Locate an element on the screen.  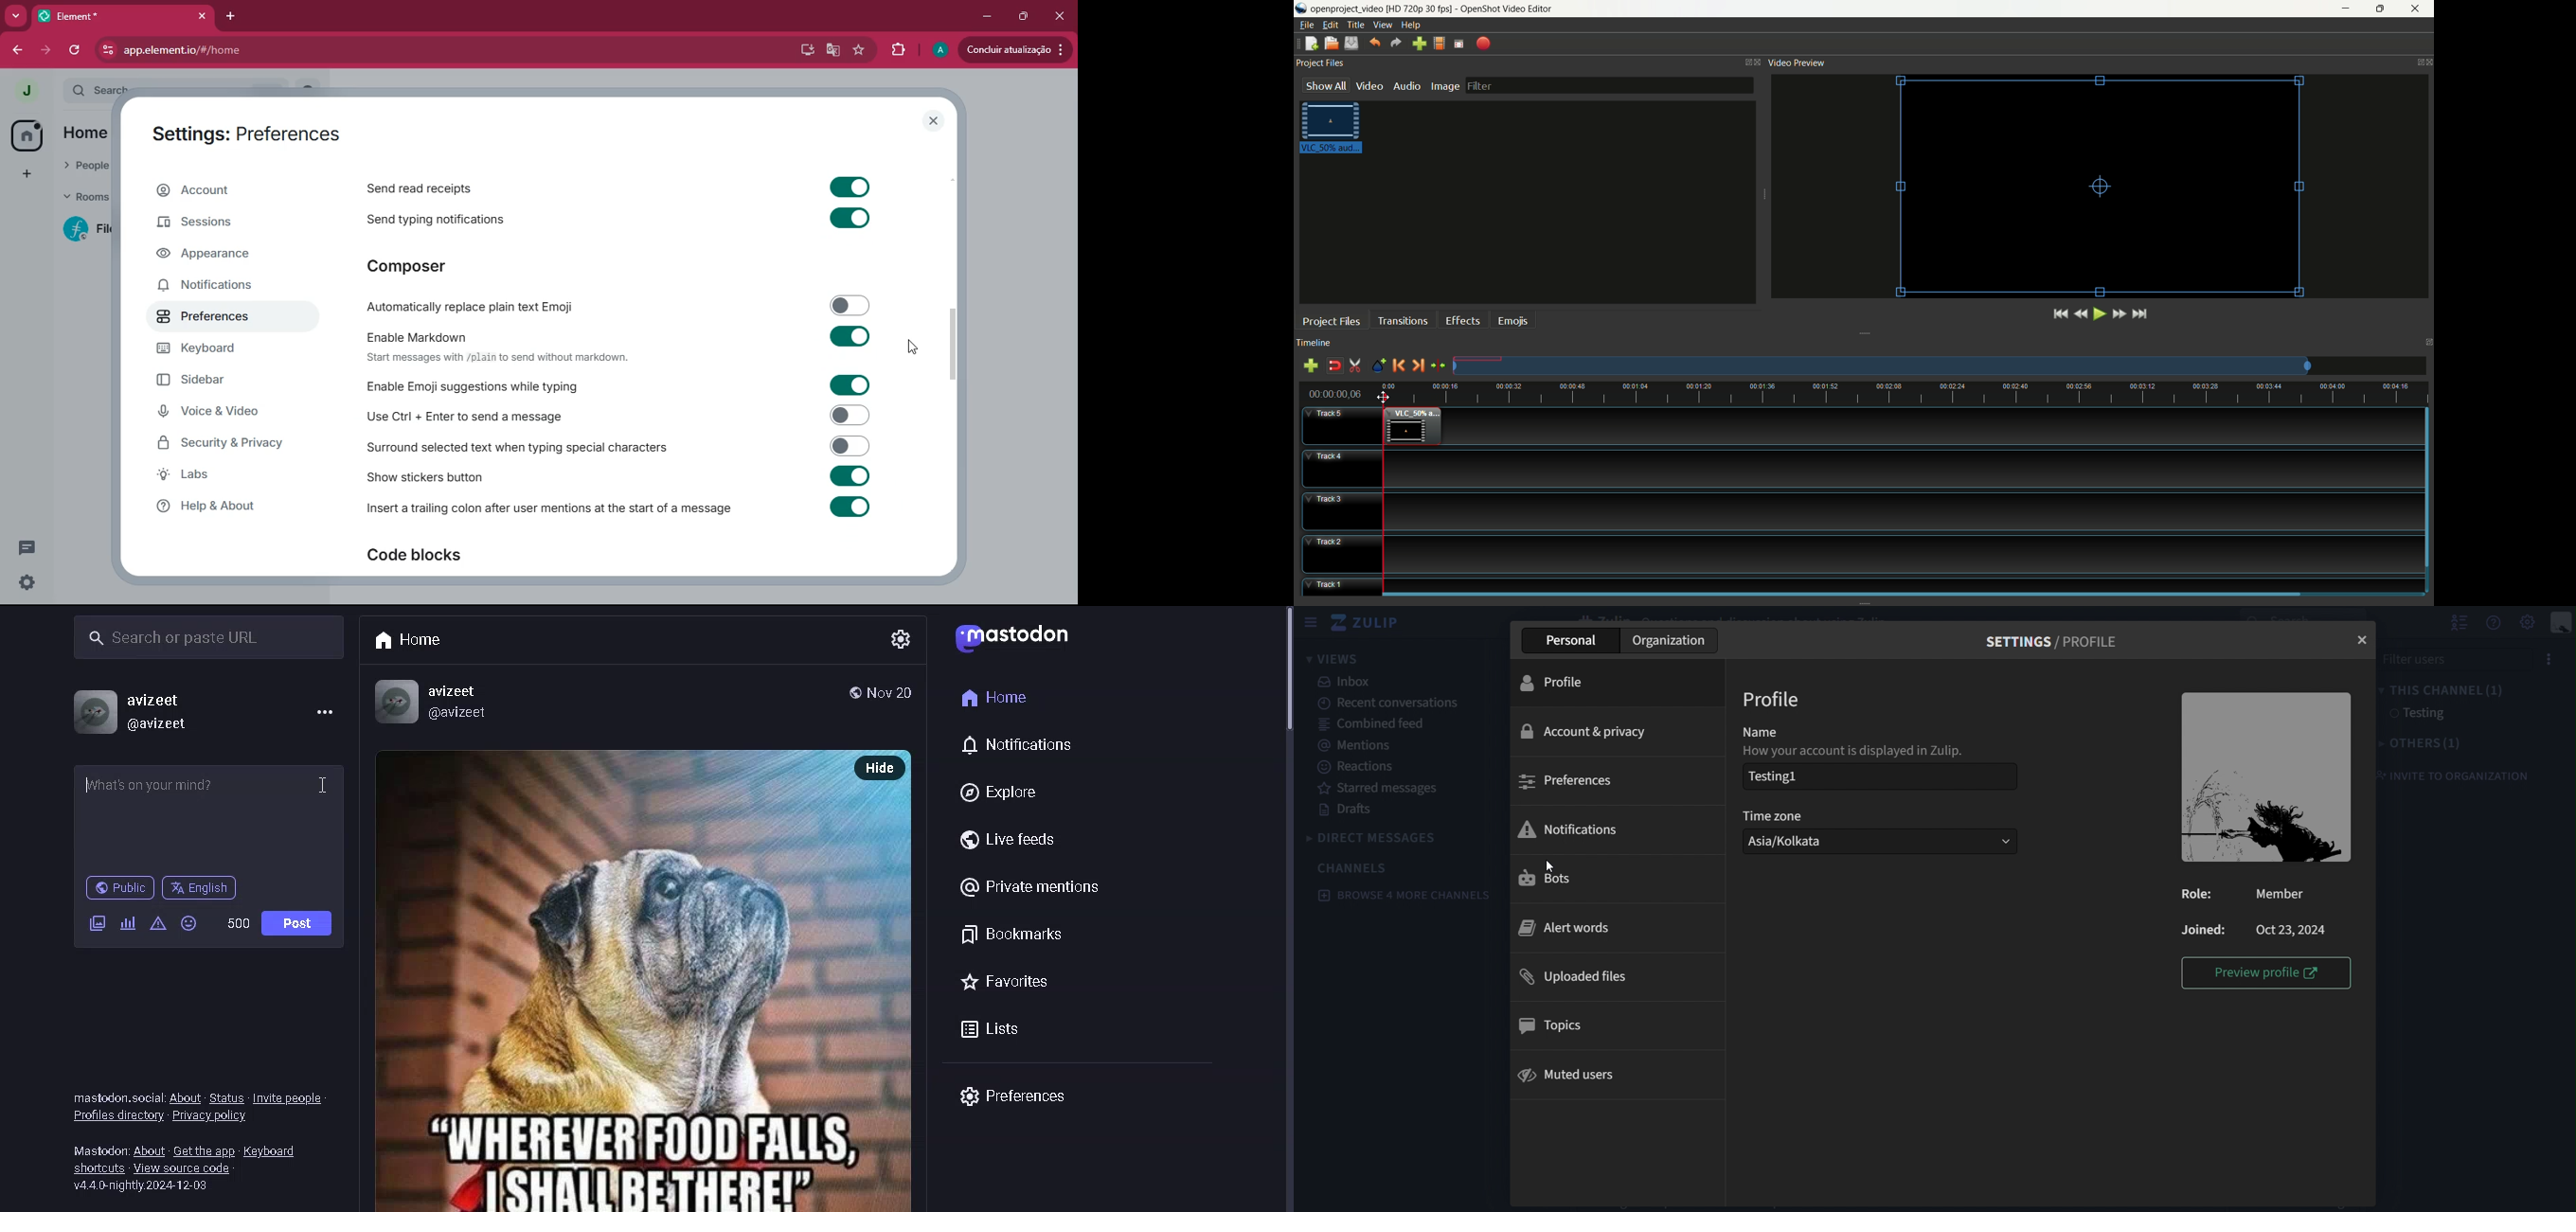
topics is located at coordinates (1558, 1026).